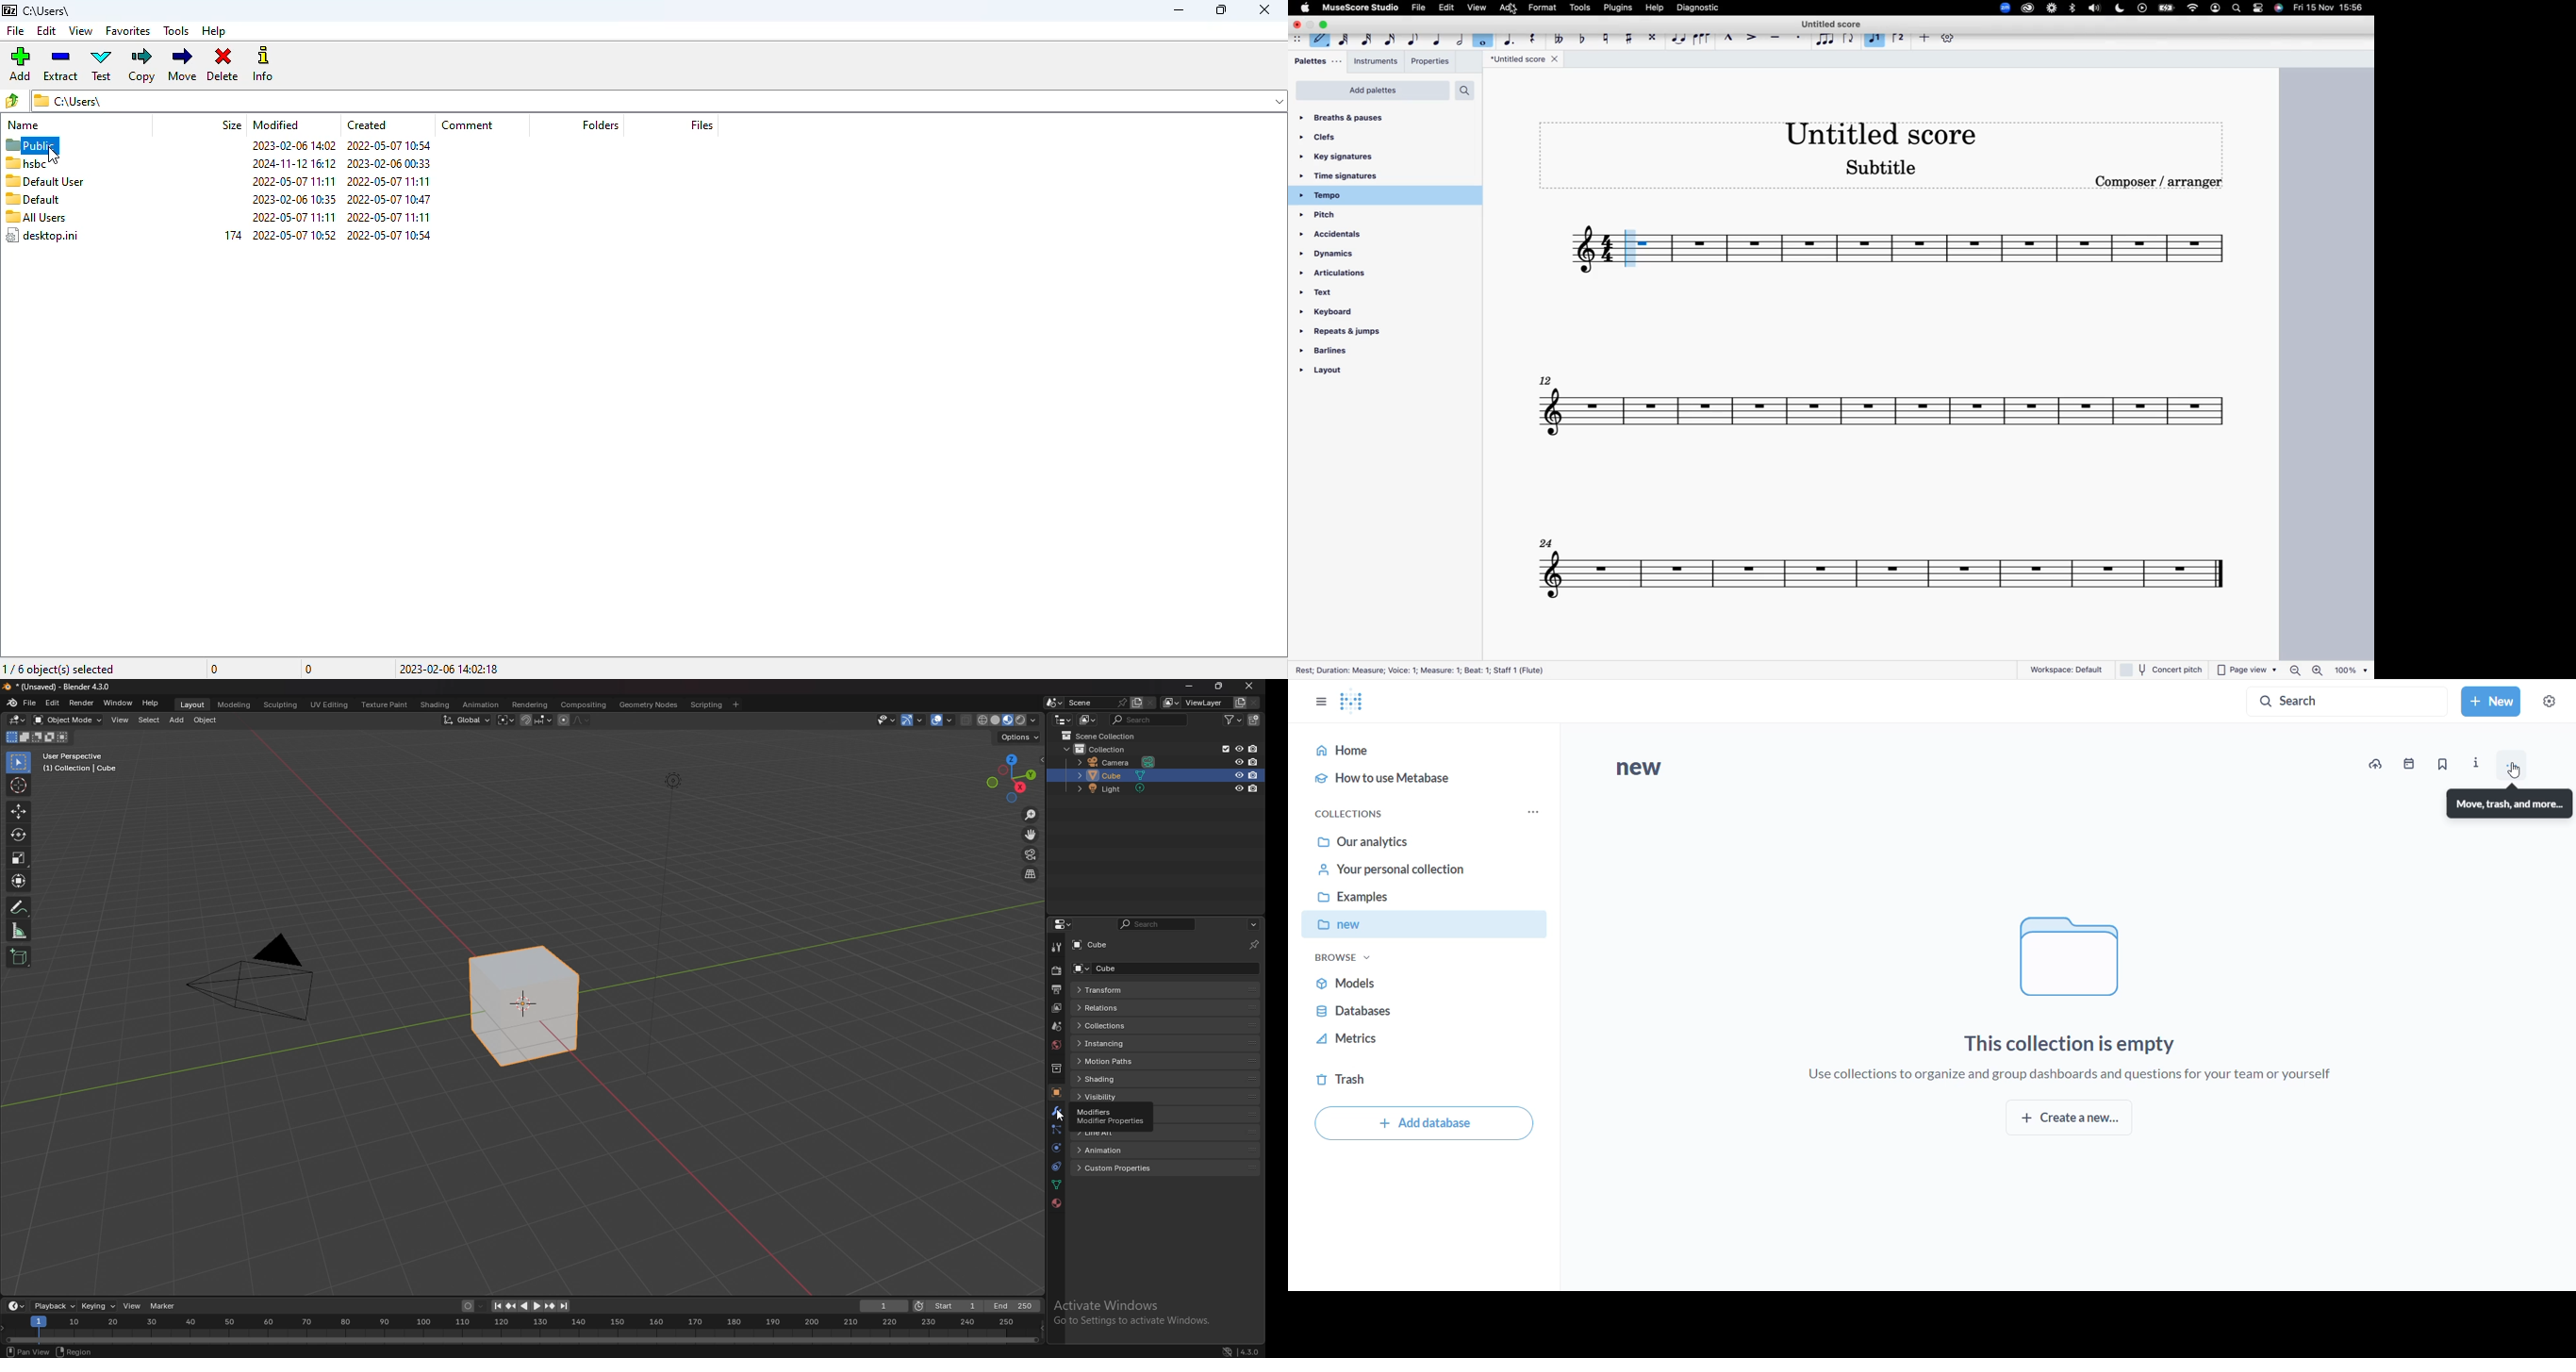  Describe the element at coordinates (1699, 7) in the screenshot. I see `diagnostic` at that location.